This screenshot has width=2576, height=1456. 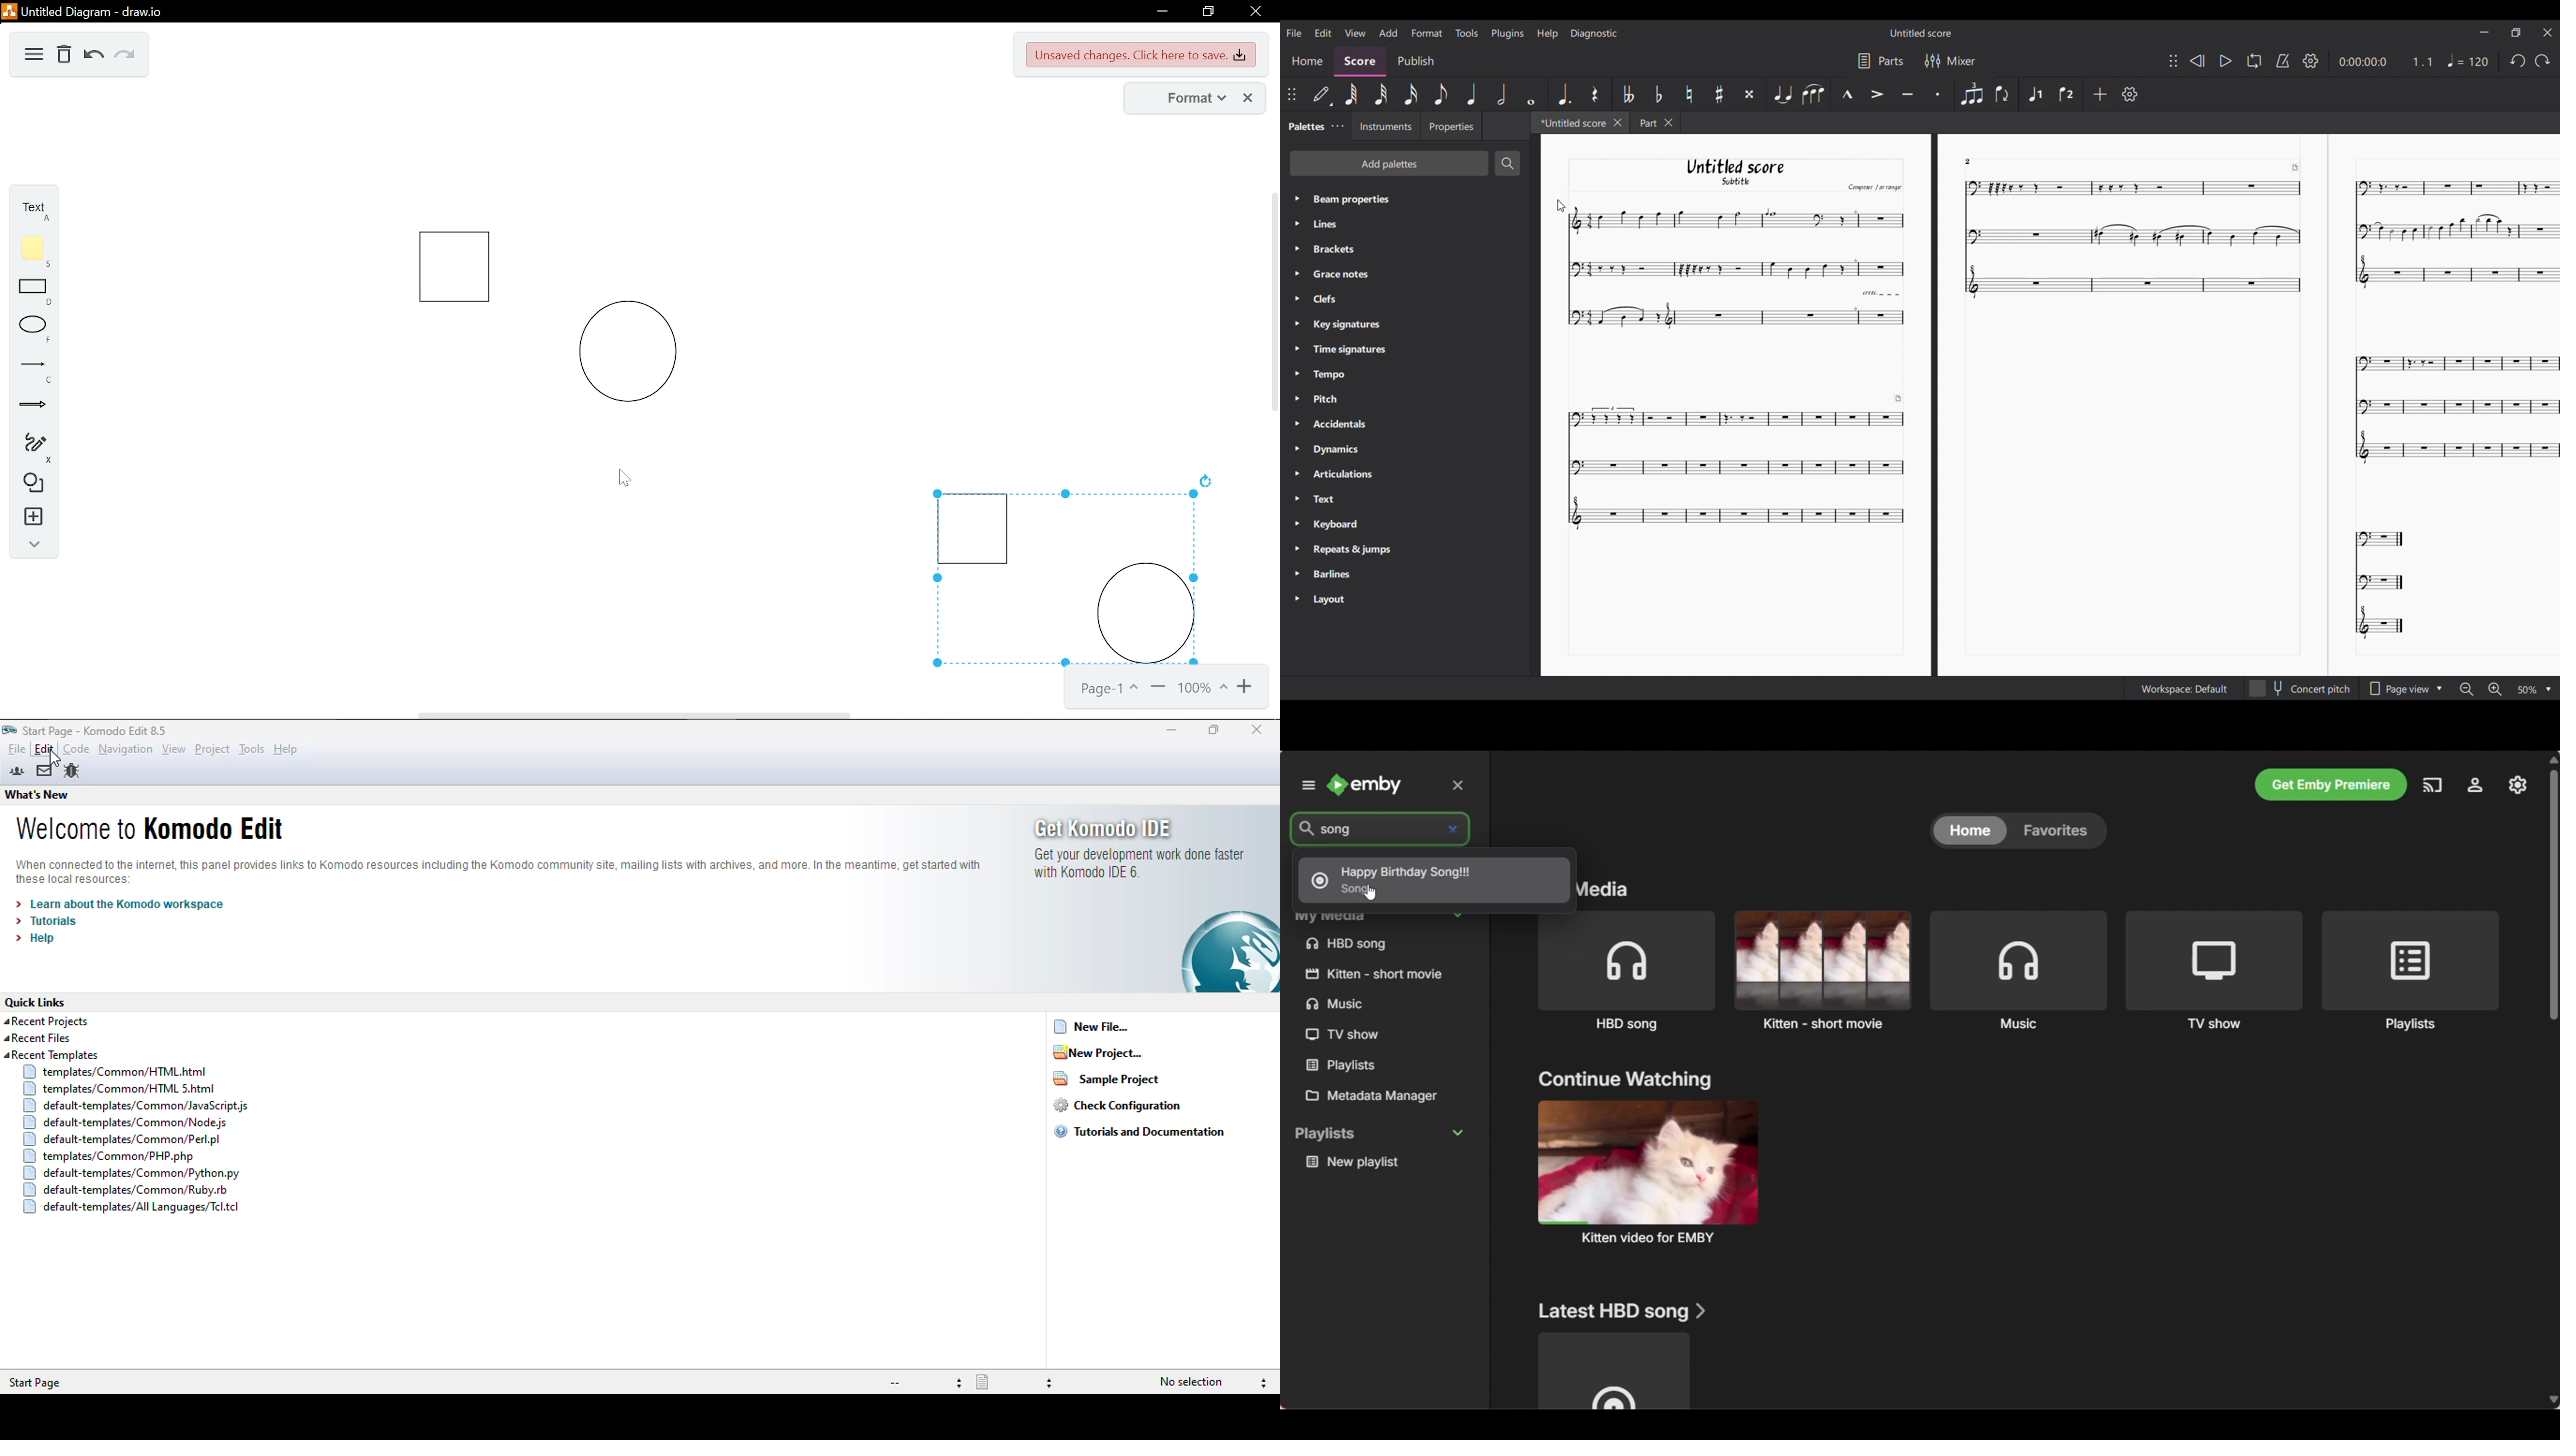 What do you see at coordinates (1618, 123) in the screenshot?
I see `Close` at bounding box center [1618, 123].